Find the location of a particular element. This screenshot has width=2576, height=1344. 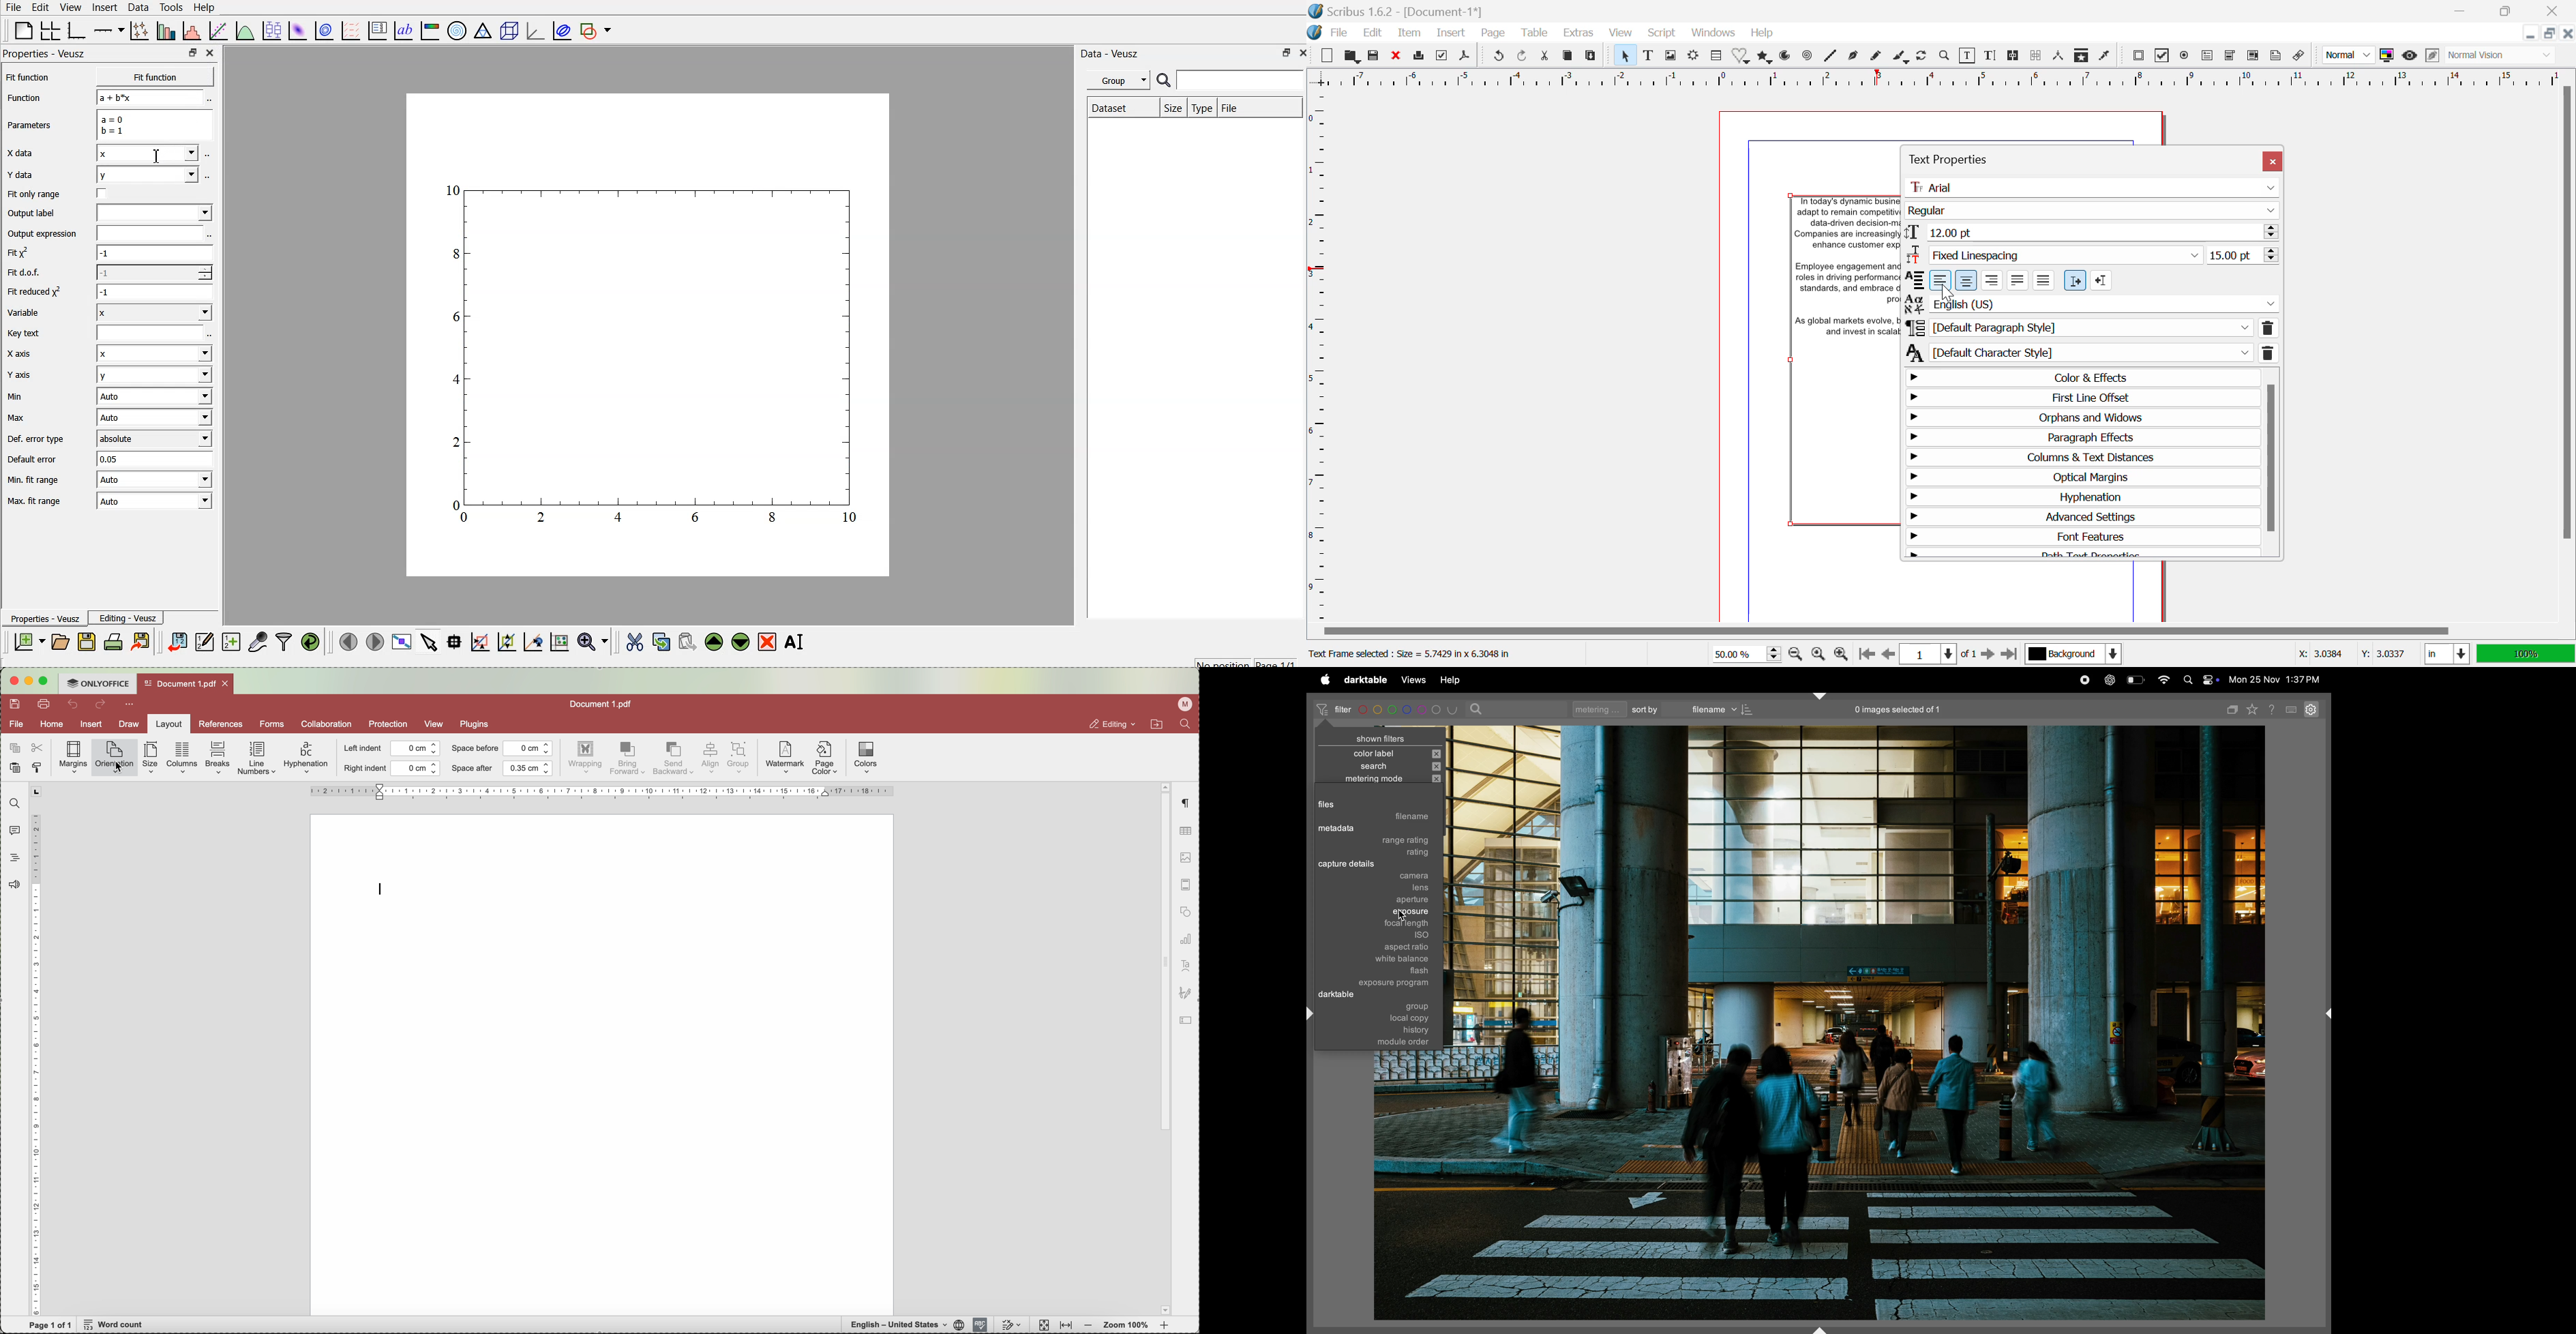

Text Properties is located at coordinates (1968, 157).